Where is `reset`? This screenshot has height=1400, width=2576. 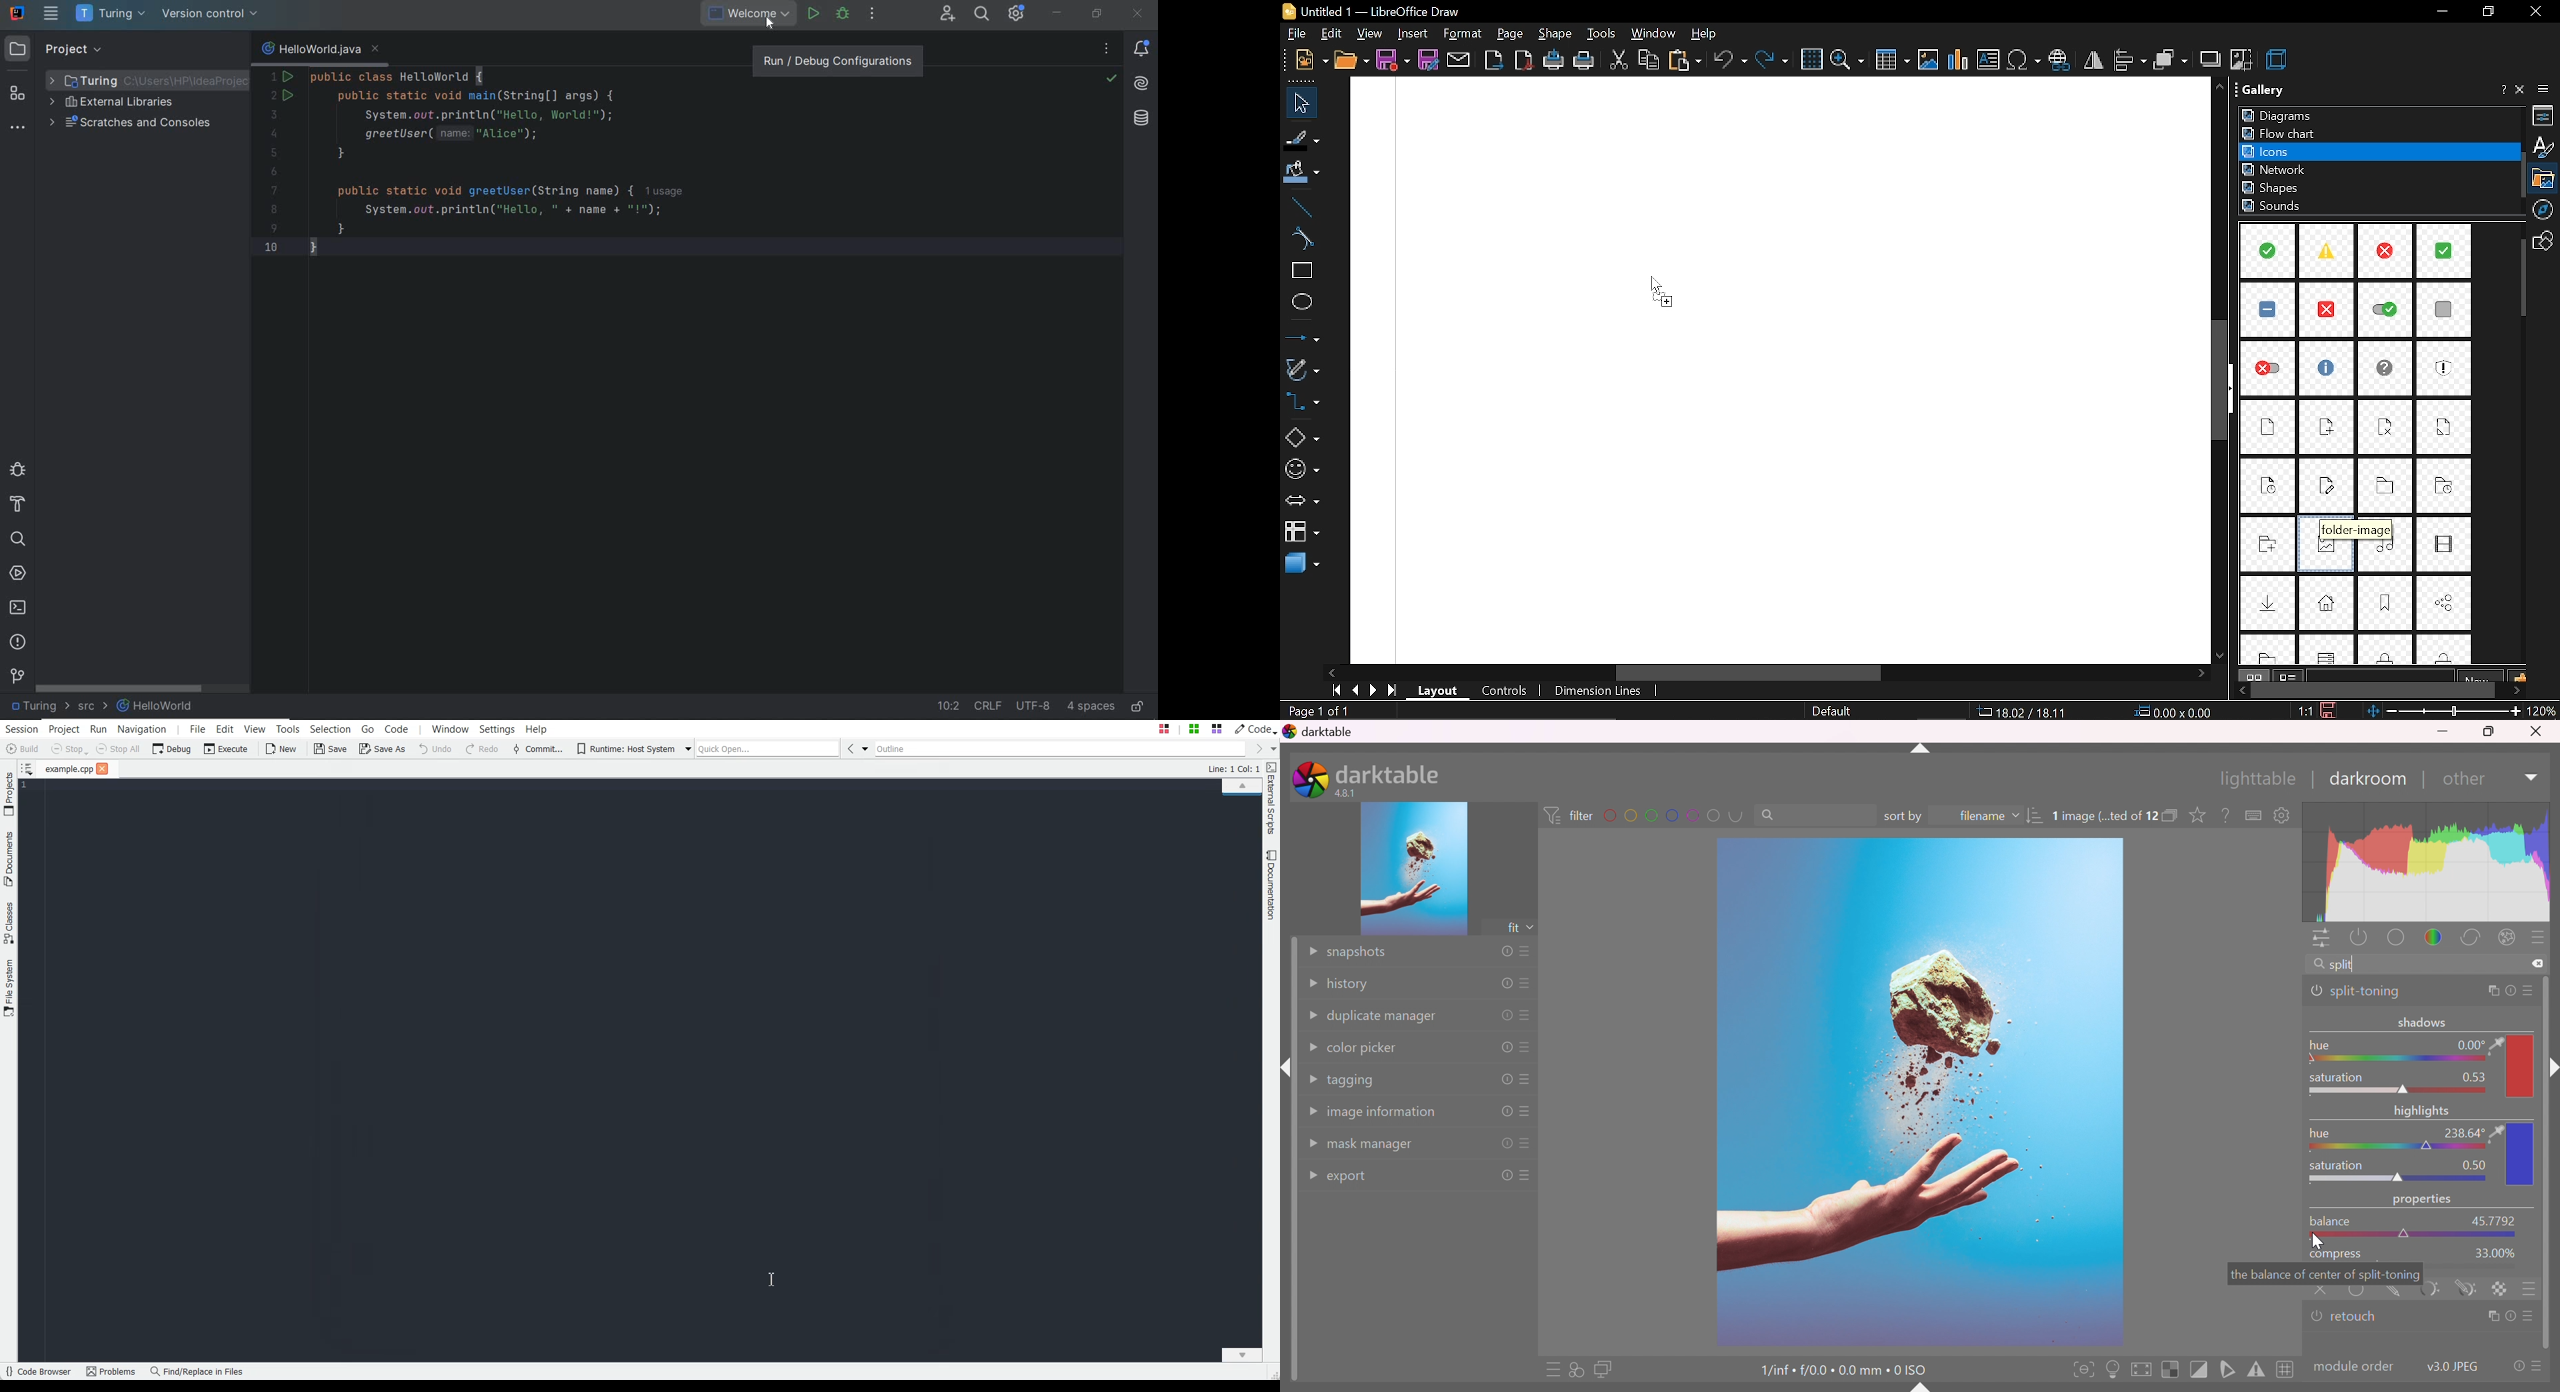
reset is located at coordinates (1507, 1047).